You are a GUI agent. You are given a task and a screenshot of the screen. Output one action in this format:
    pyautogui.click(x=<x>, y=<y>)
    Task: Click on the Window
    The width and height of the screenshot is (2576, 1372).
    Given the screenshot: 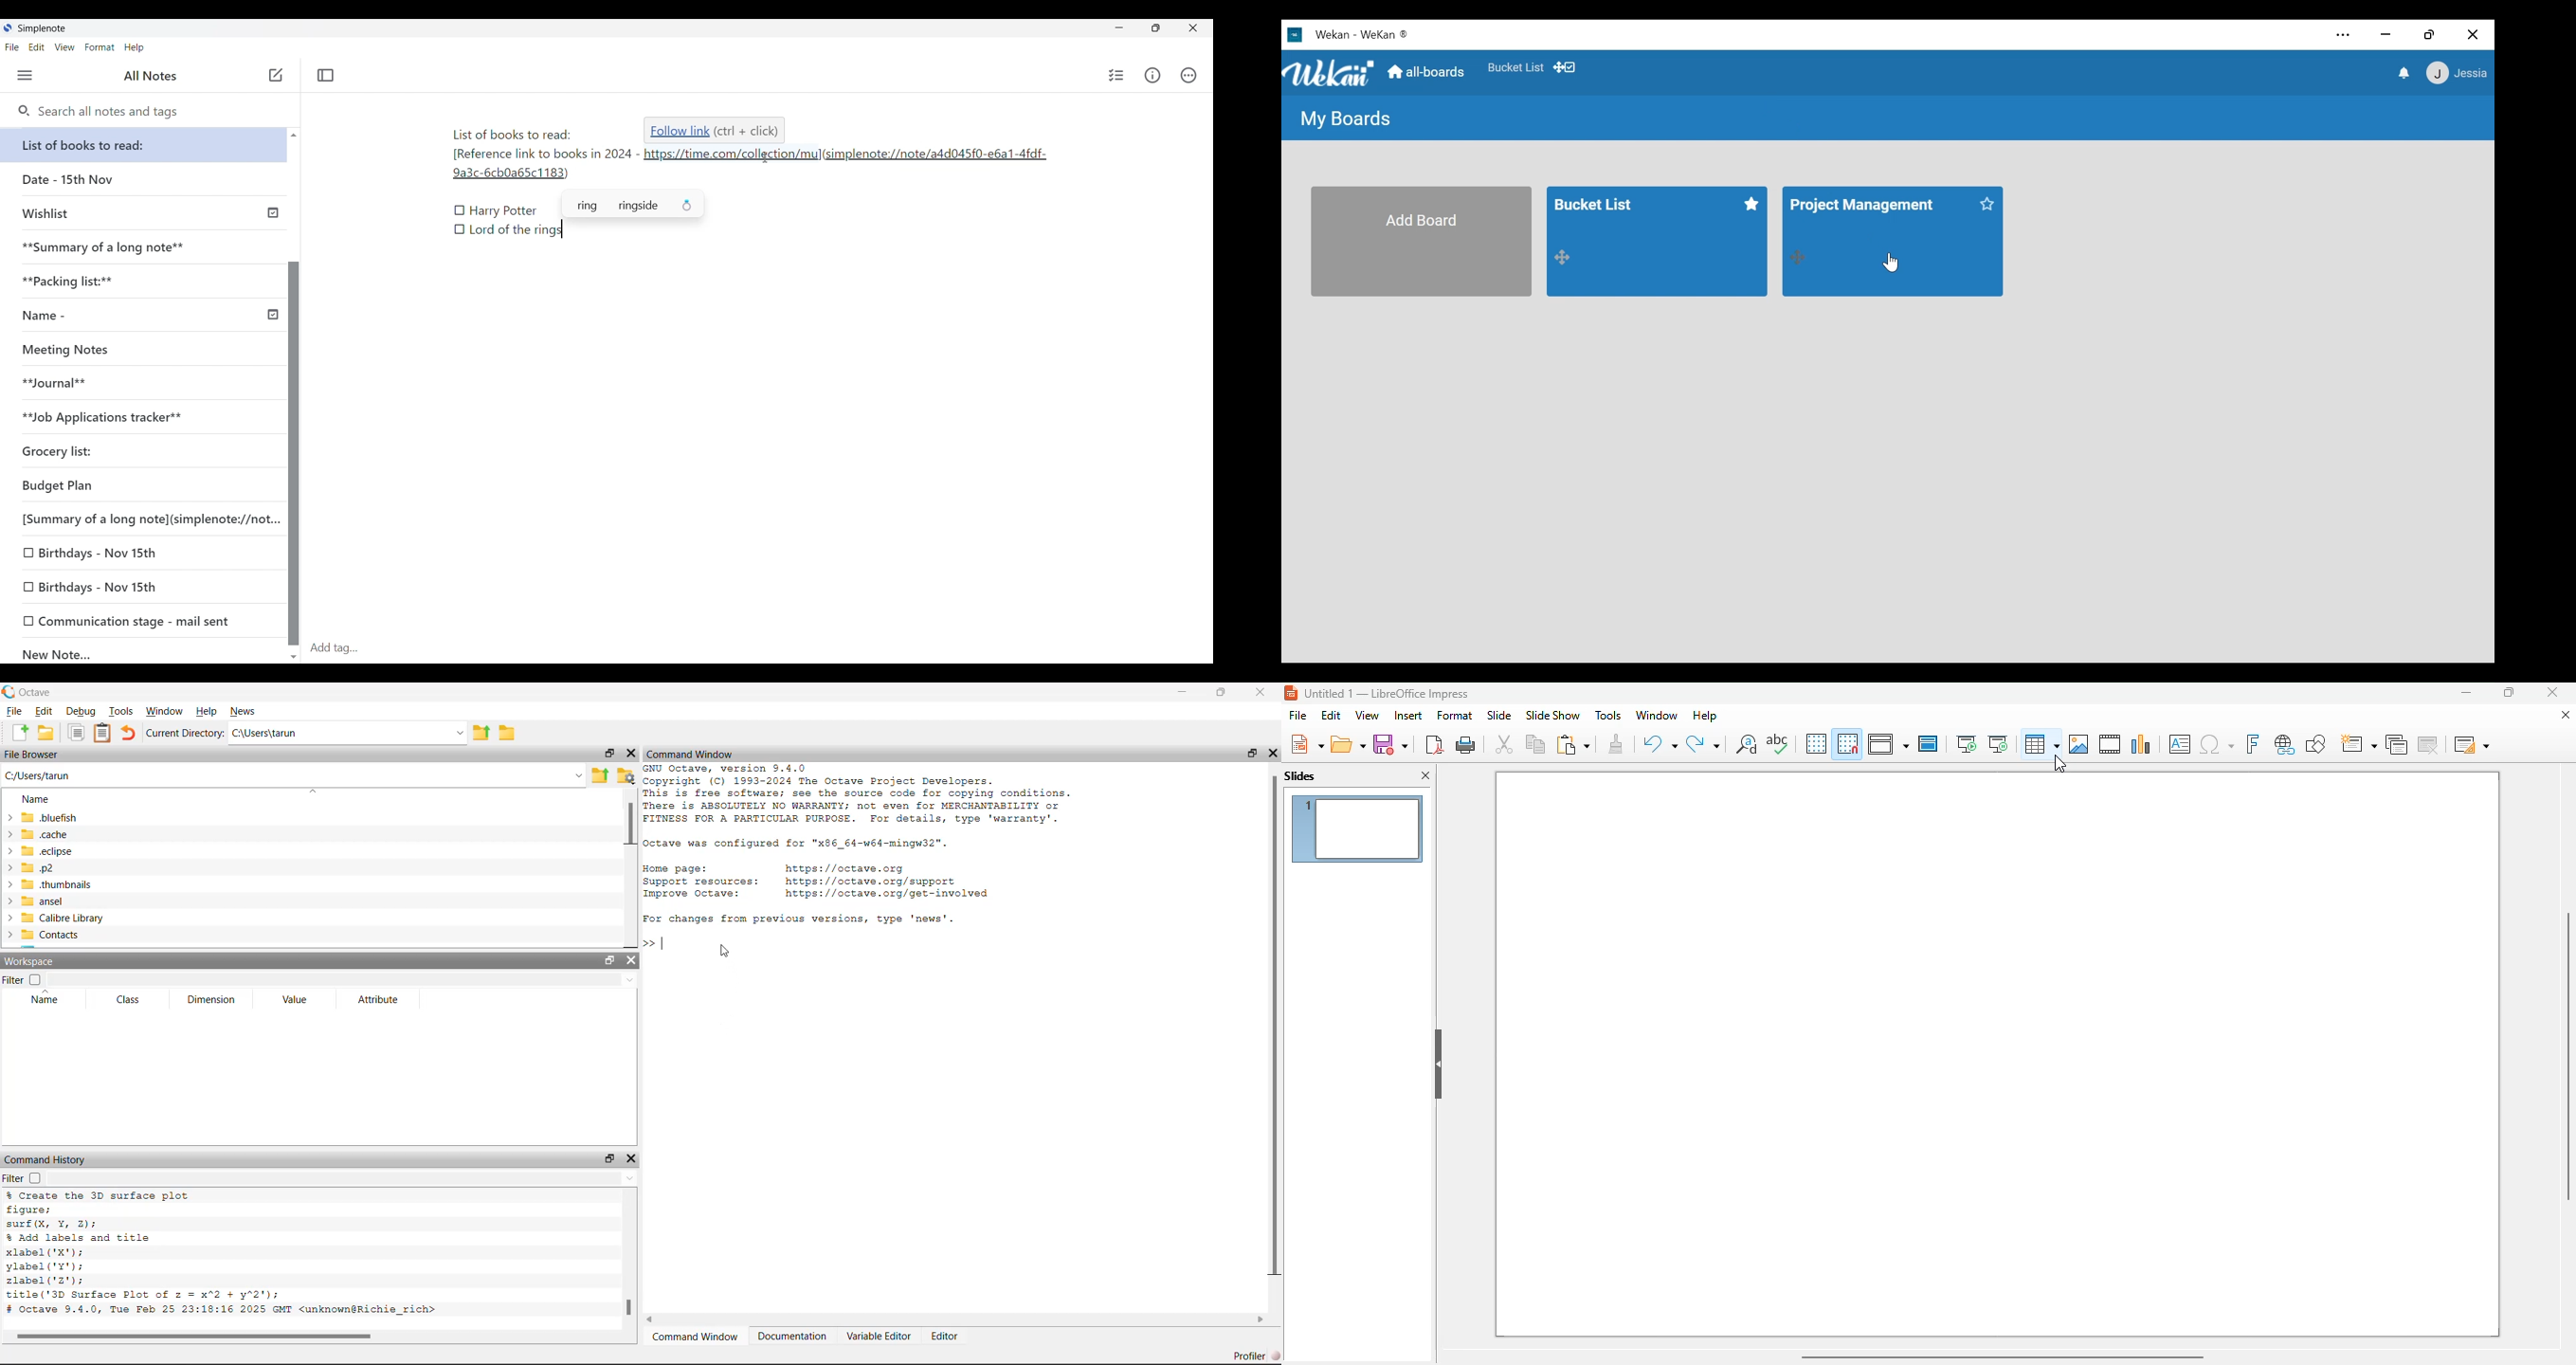 What is the action you would take?
    pyautogui.click(x=164, y=711)
    